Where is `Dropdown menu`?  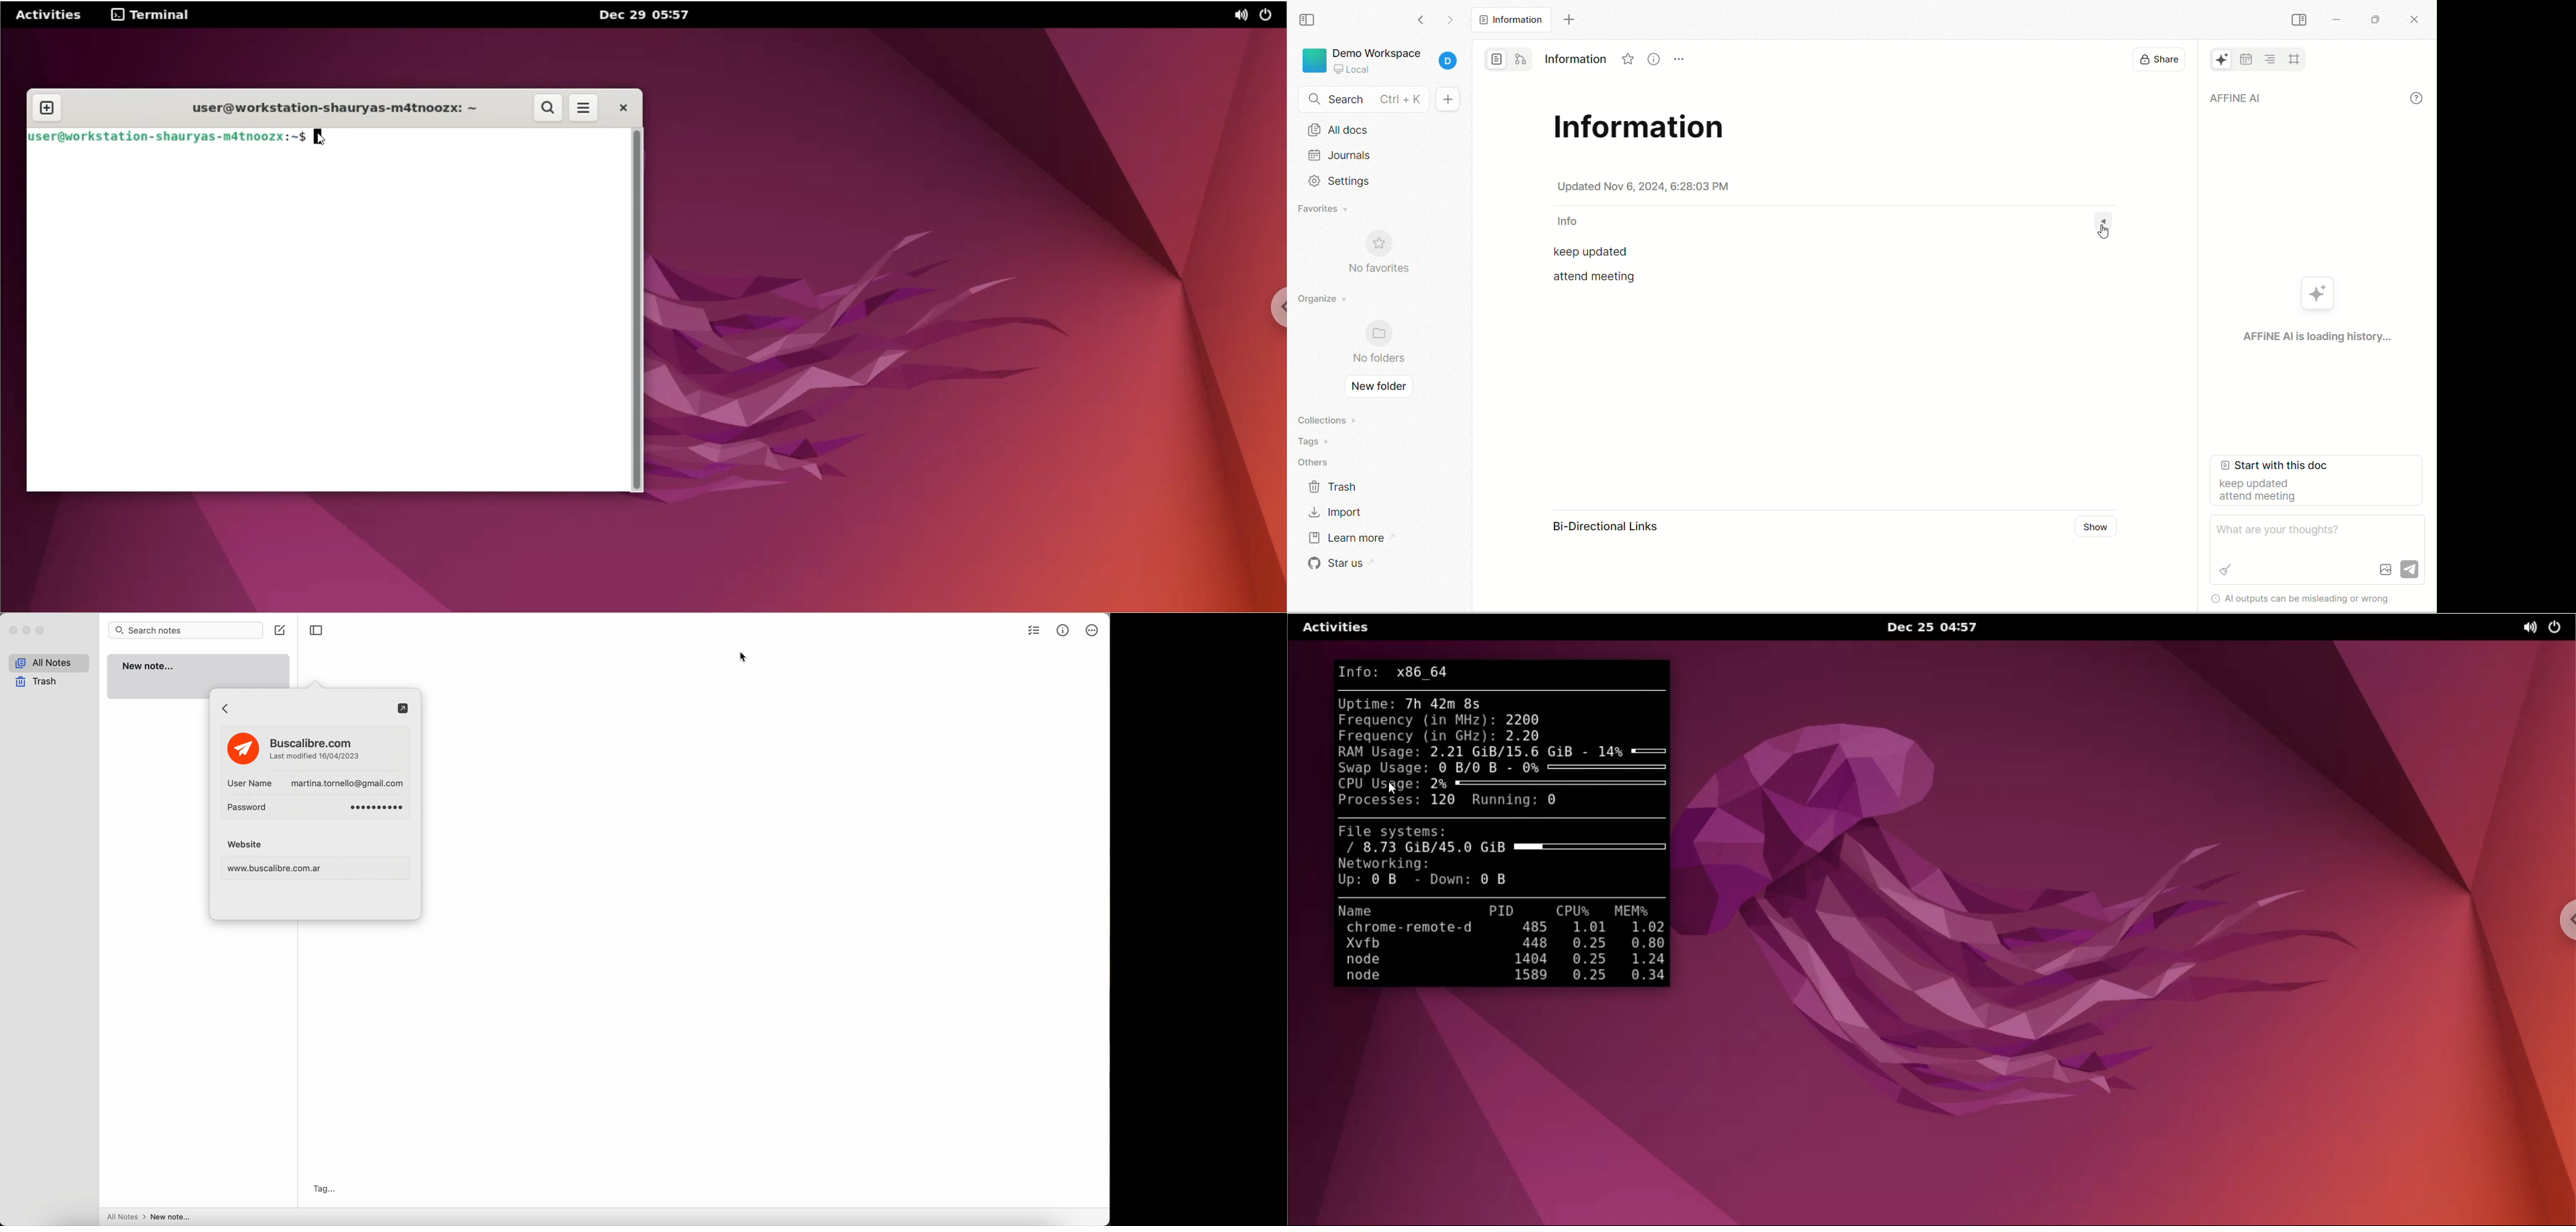
Dropdown menu is located at coordinates (2106, 219).